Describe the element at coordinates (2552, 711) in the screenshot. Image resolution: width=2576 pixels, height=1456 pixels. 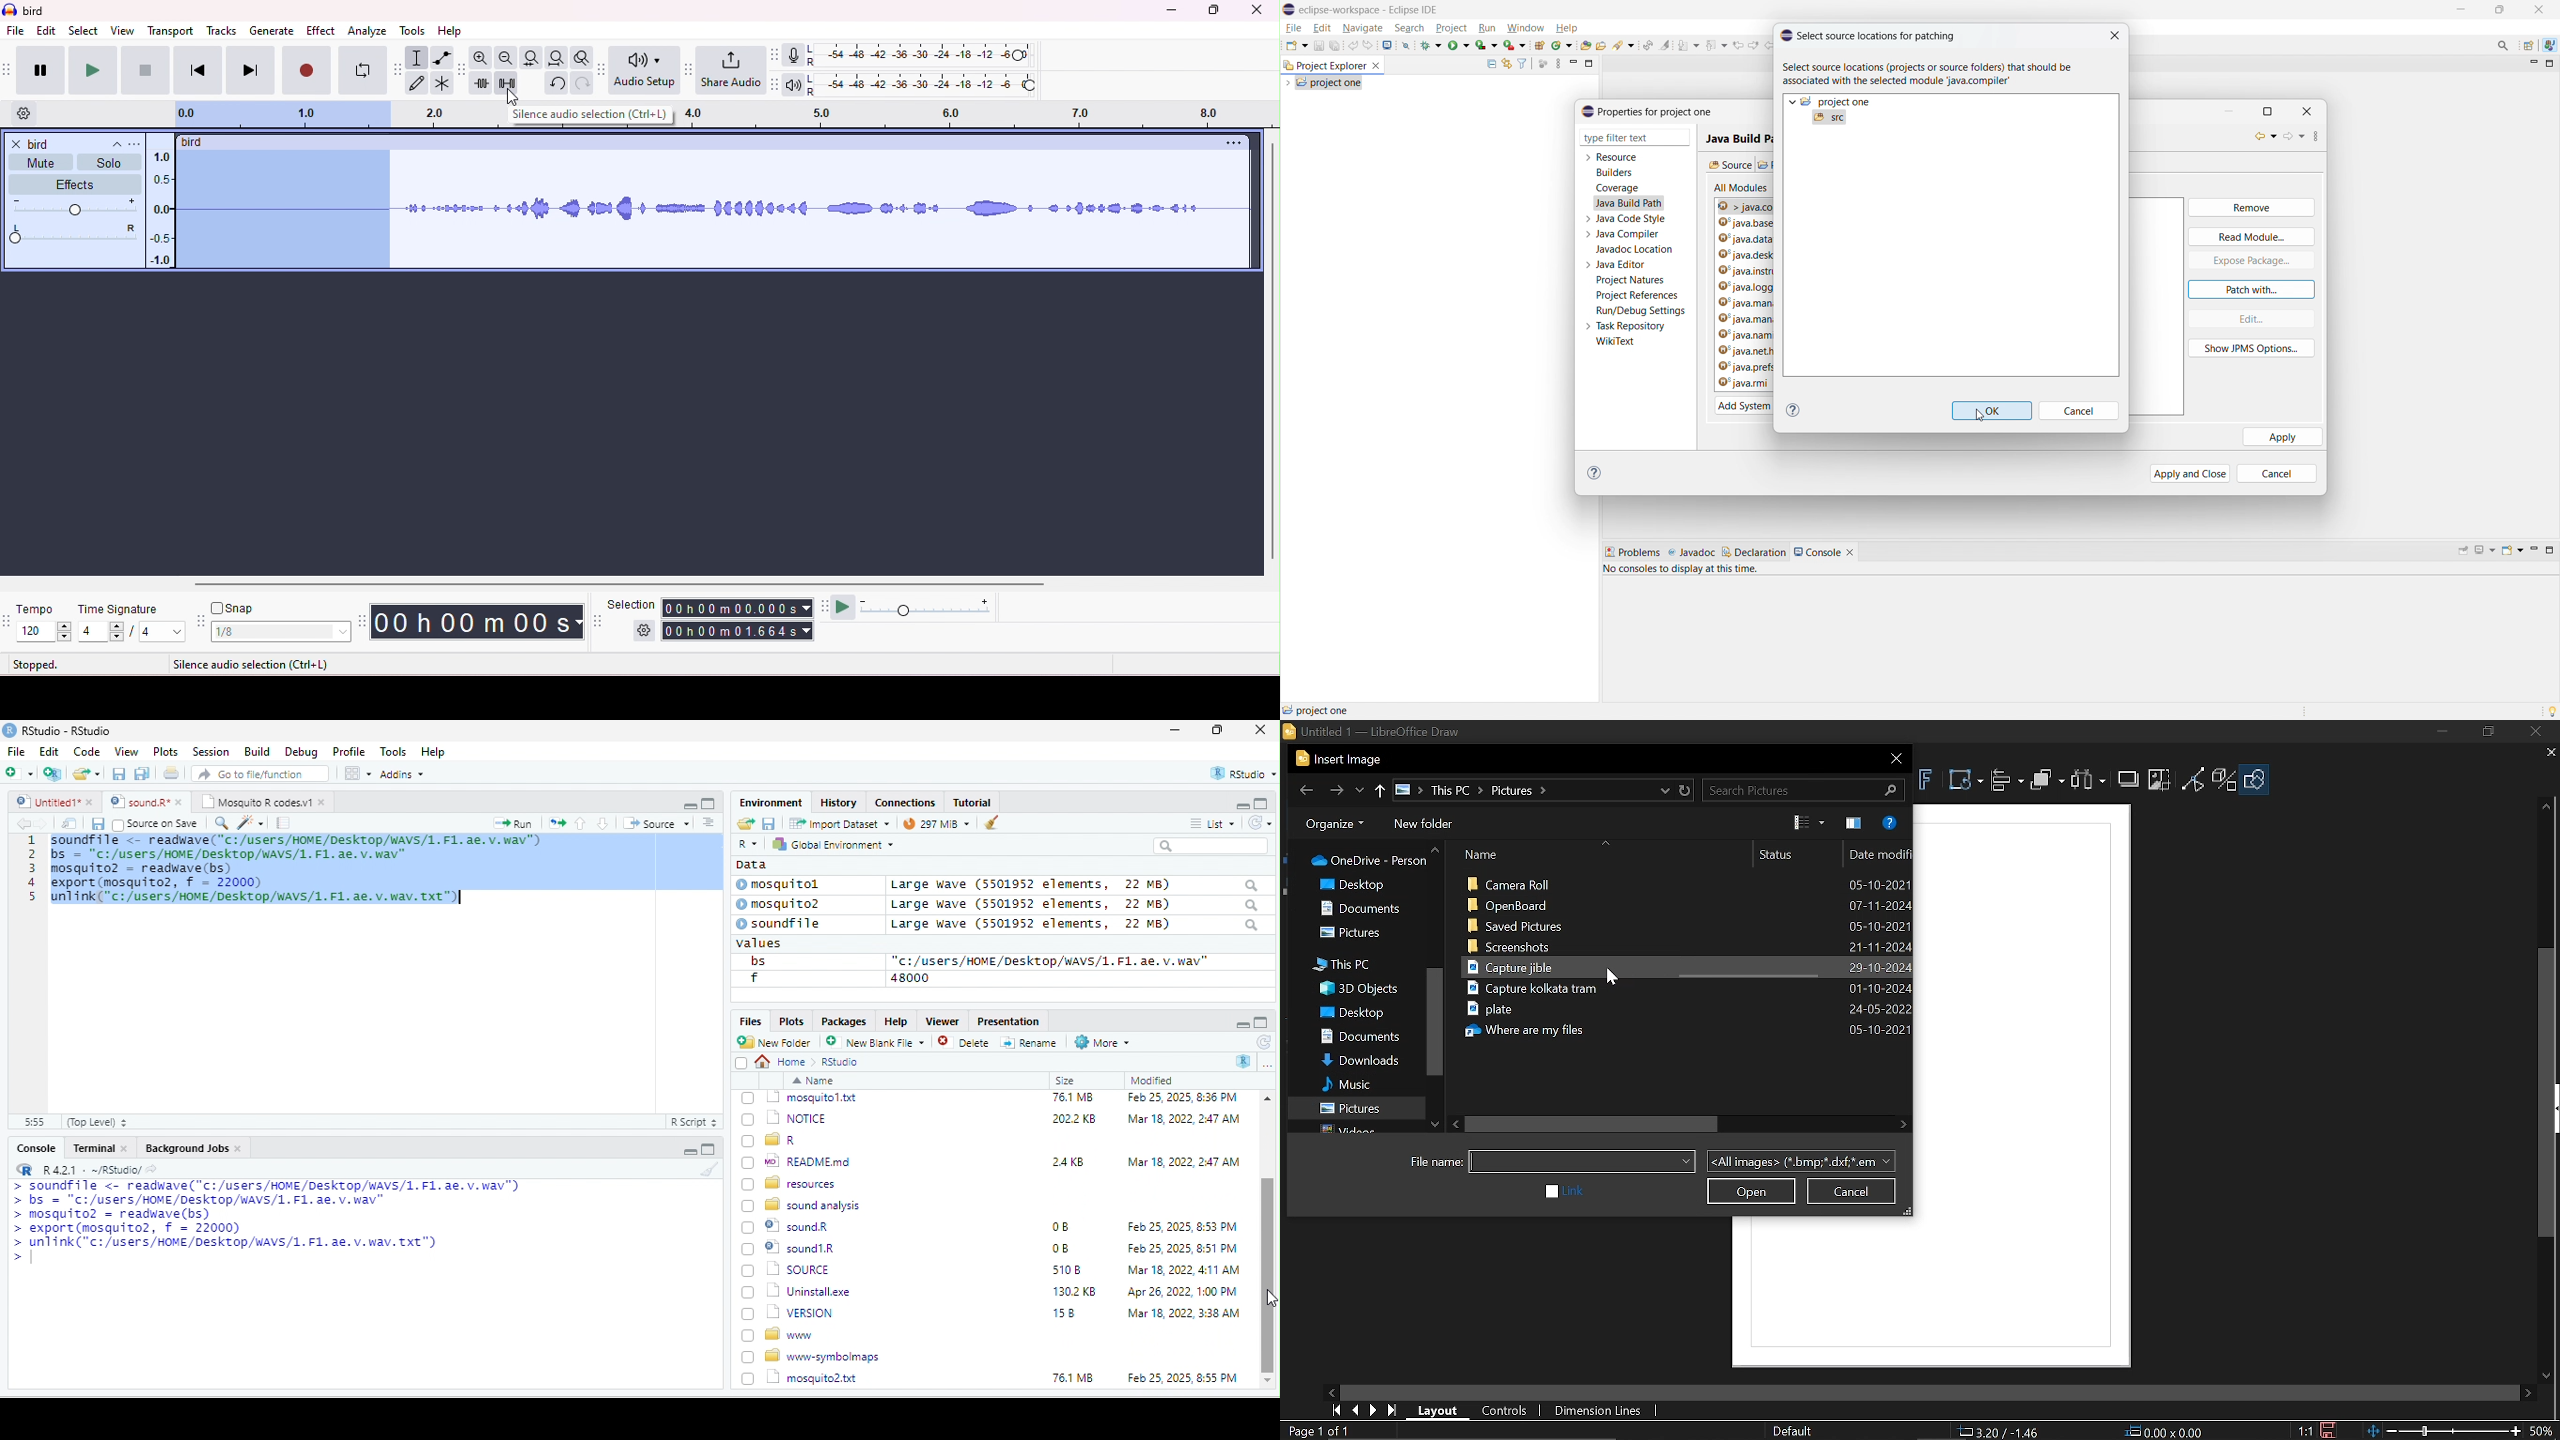
I see `tip of the day` at that location.